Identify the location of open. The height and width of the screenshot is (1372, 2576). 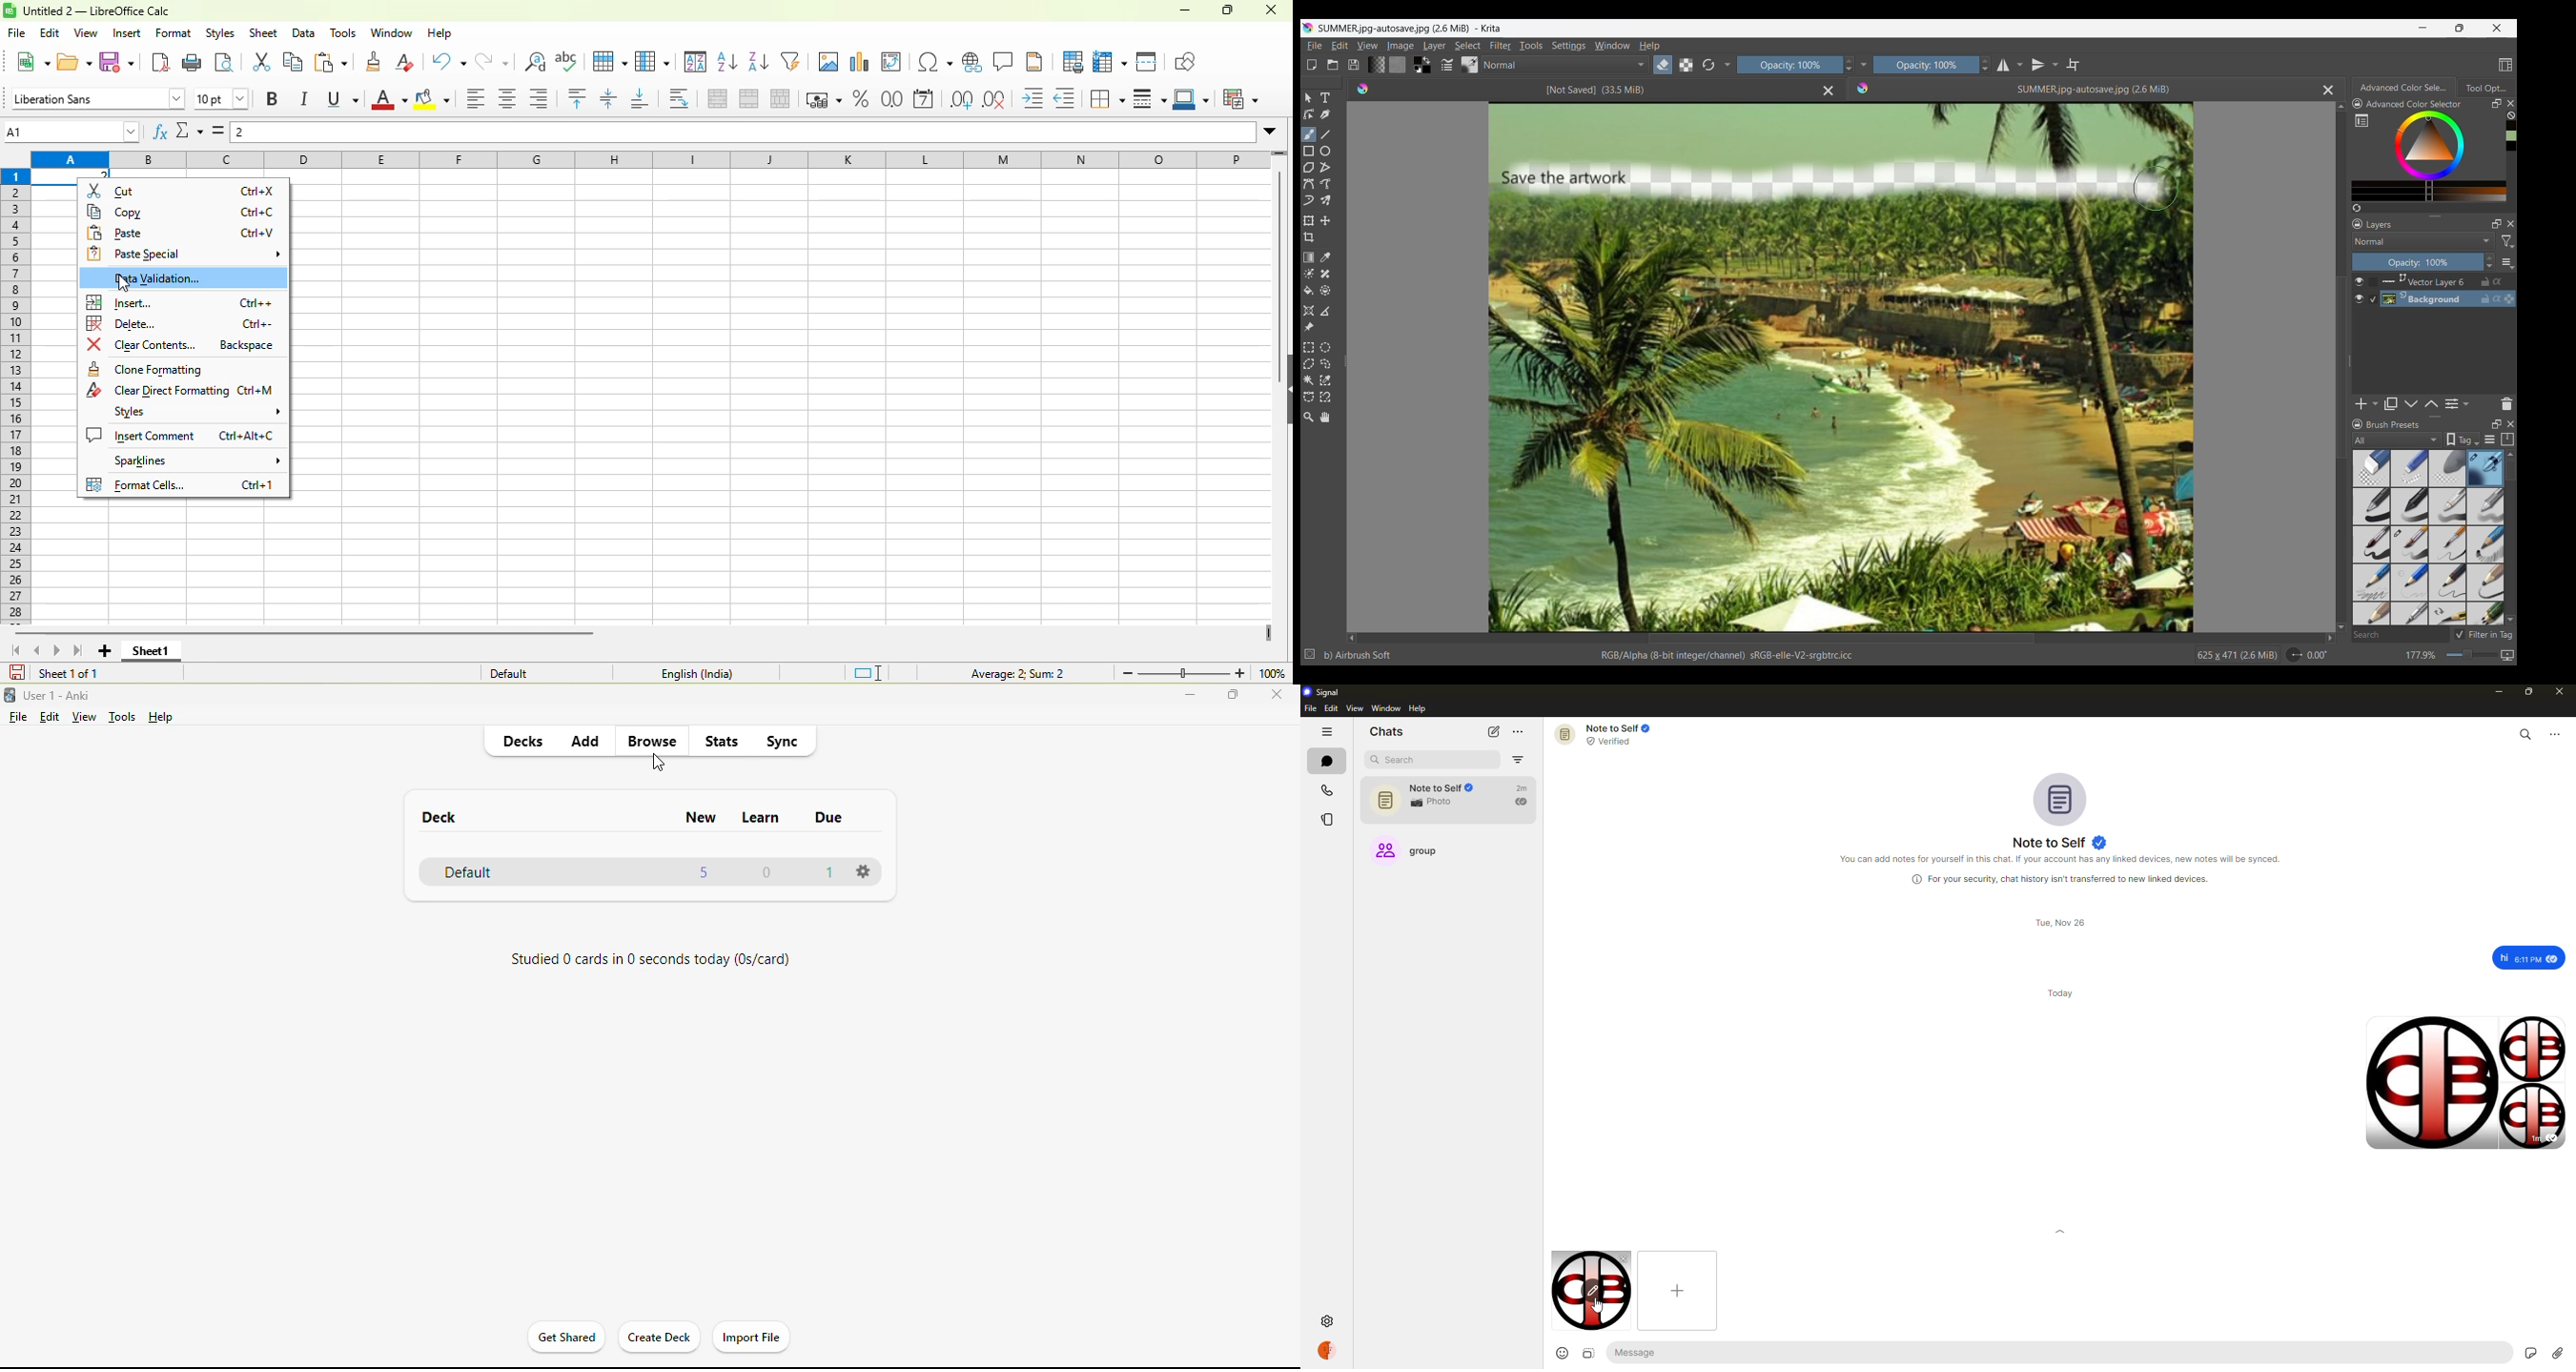
(73, 61).